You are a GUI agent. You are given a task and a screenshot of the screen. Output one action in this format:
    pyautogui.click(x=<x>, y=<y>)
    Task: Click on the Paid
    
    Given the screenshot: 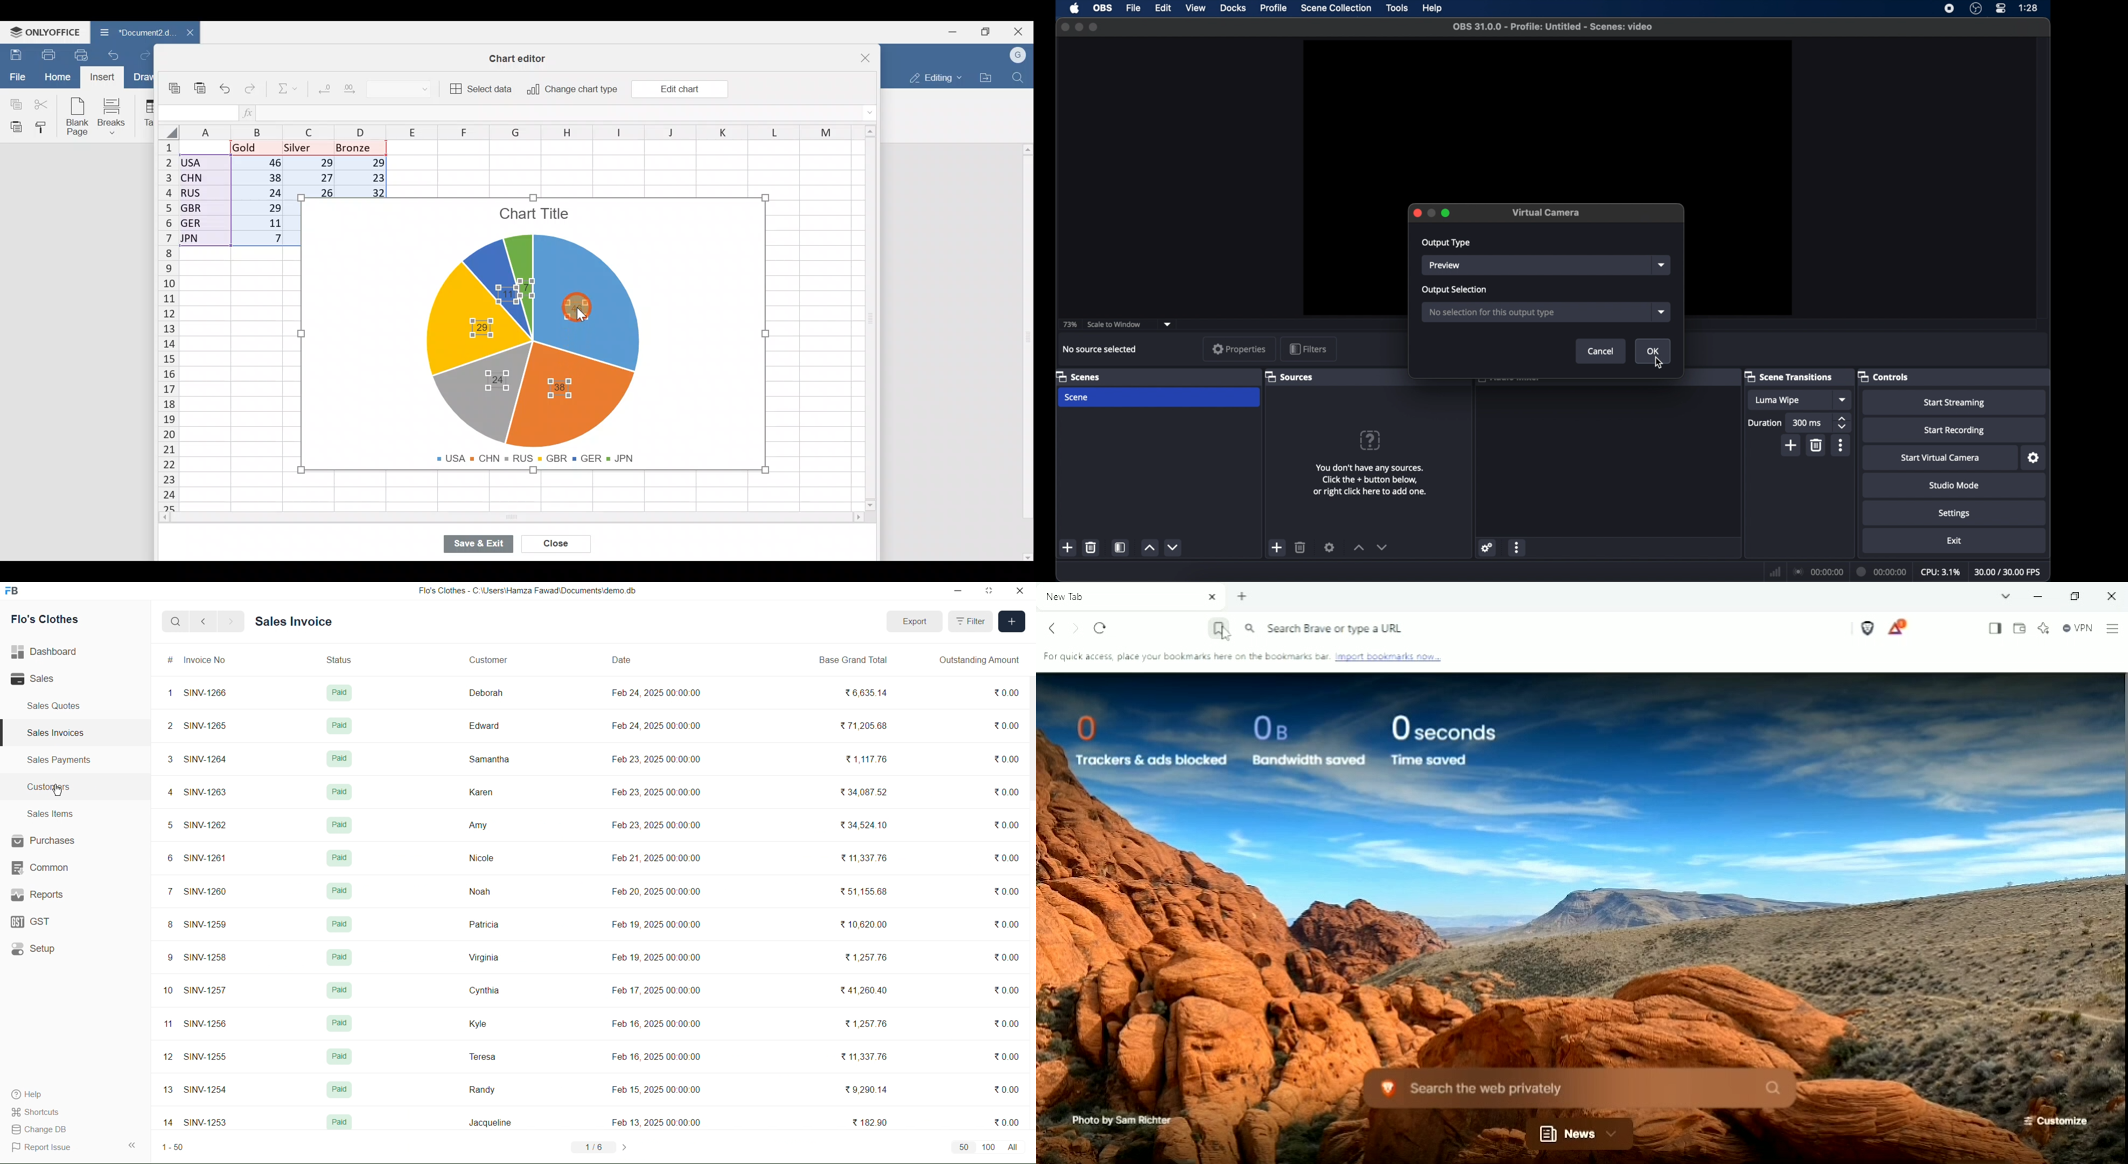 What is the action you would take?
    pyautogui.click(x=338, y=726)
    